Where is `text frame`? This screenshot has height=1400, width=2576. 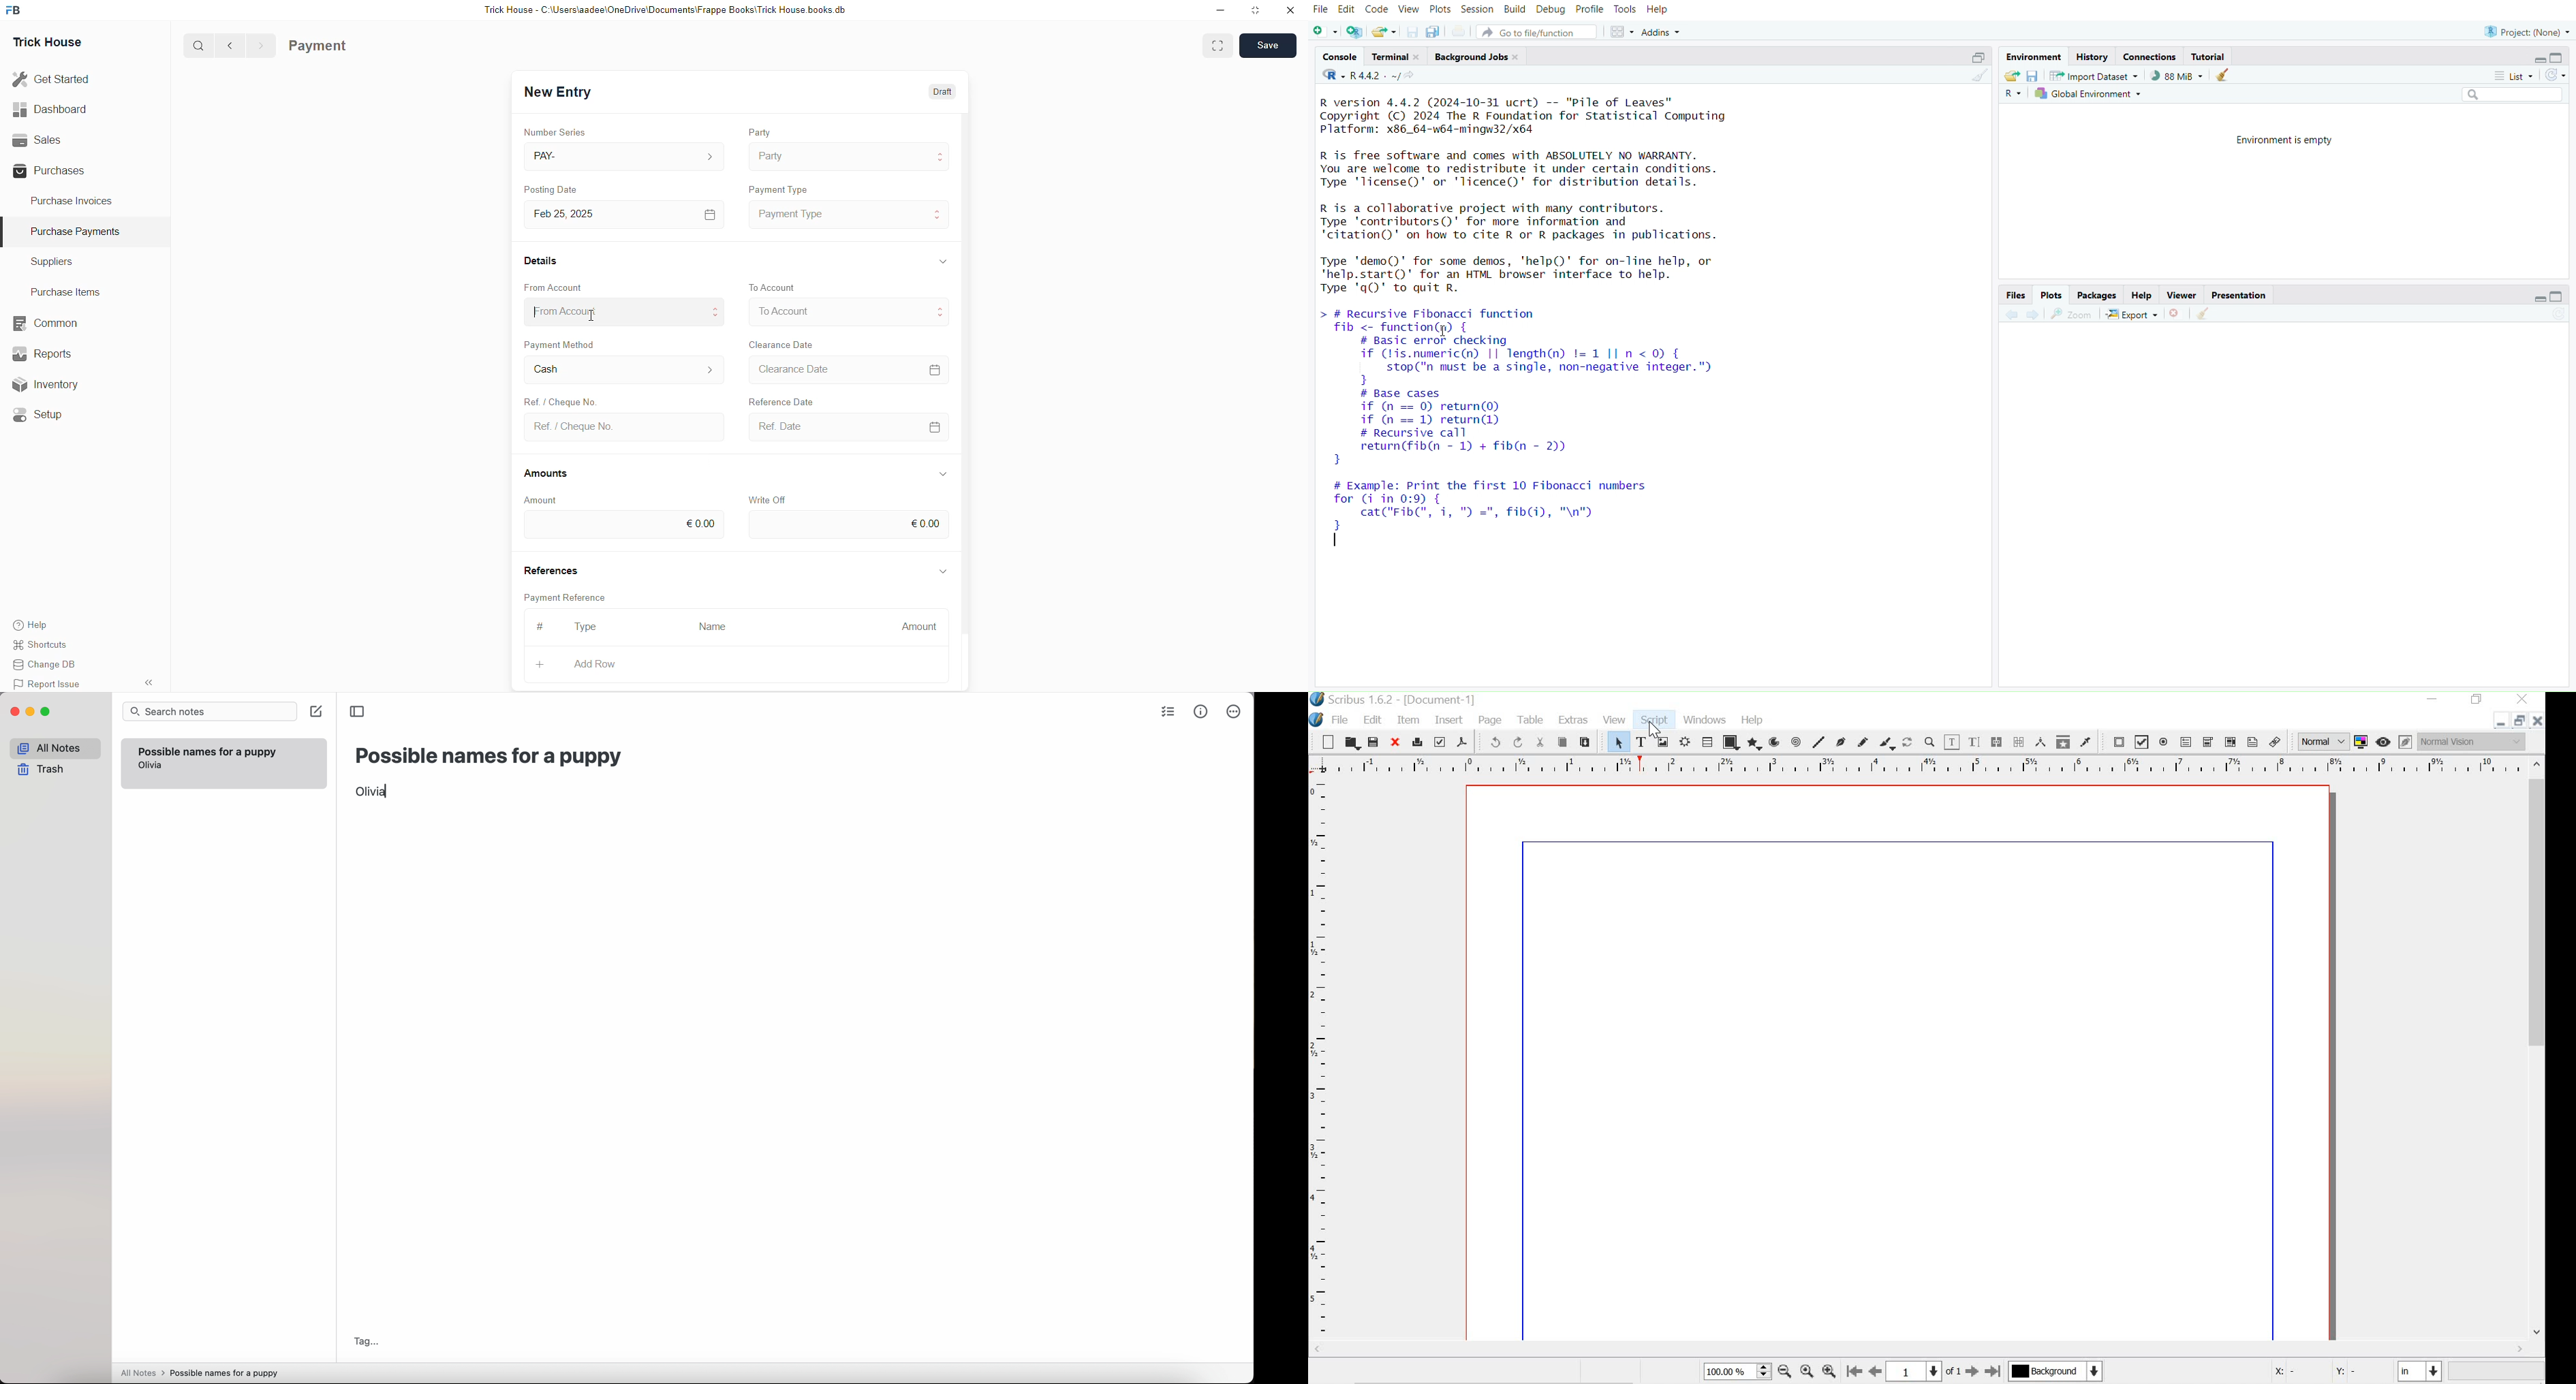 text frame is located at coordinates (1641, 741).